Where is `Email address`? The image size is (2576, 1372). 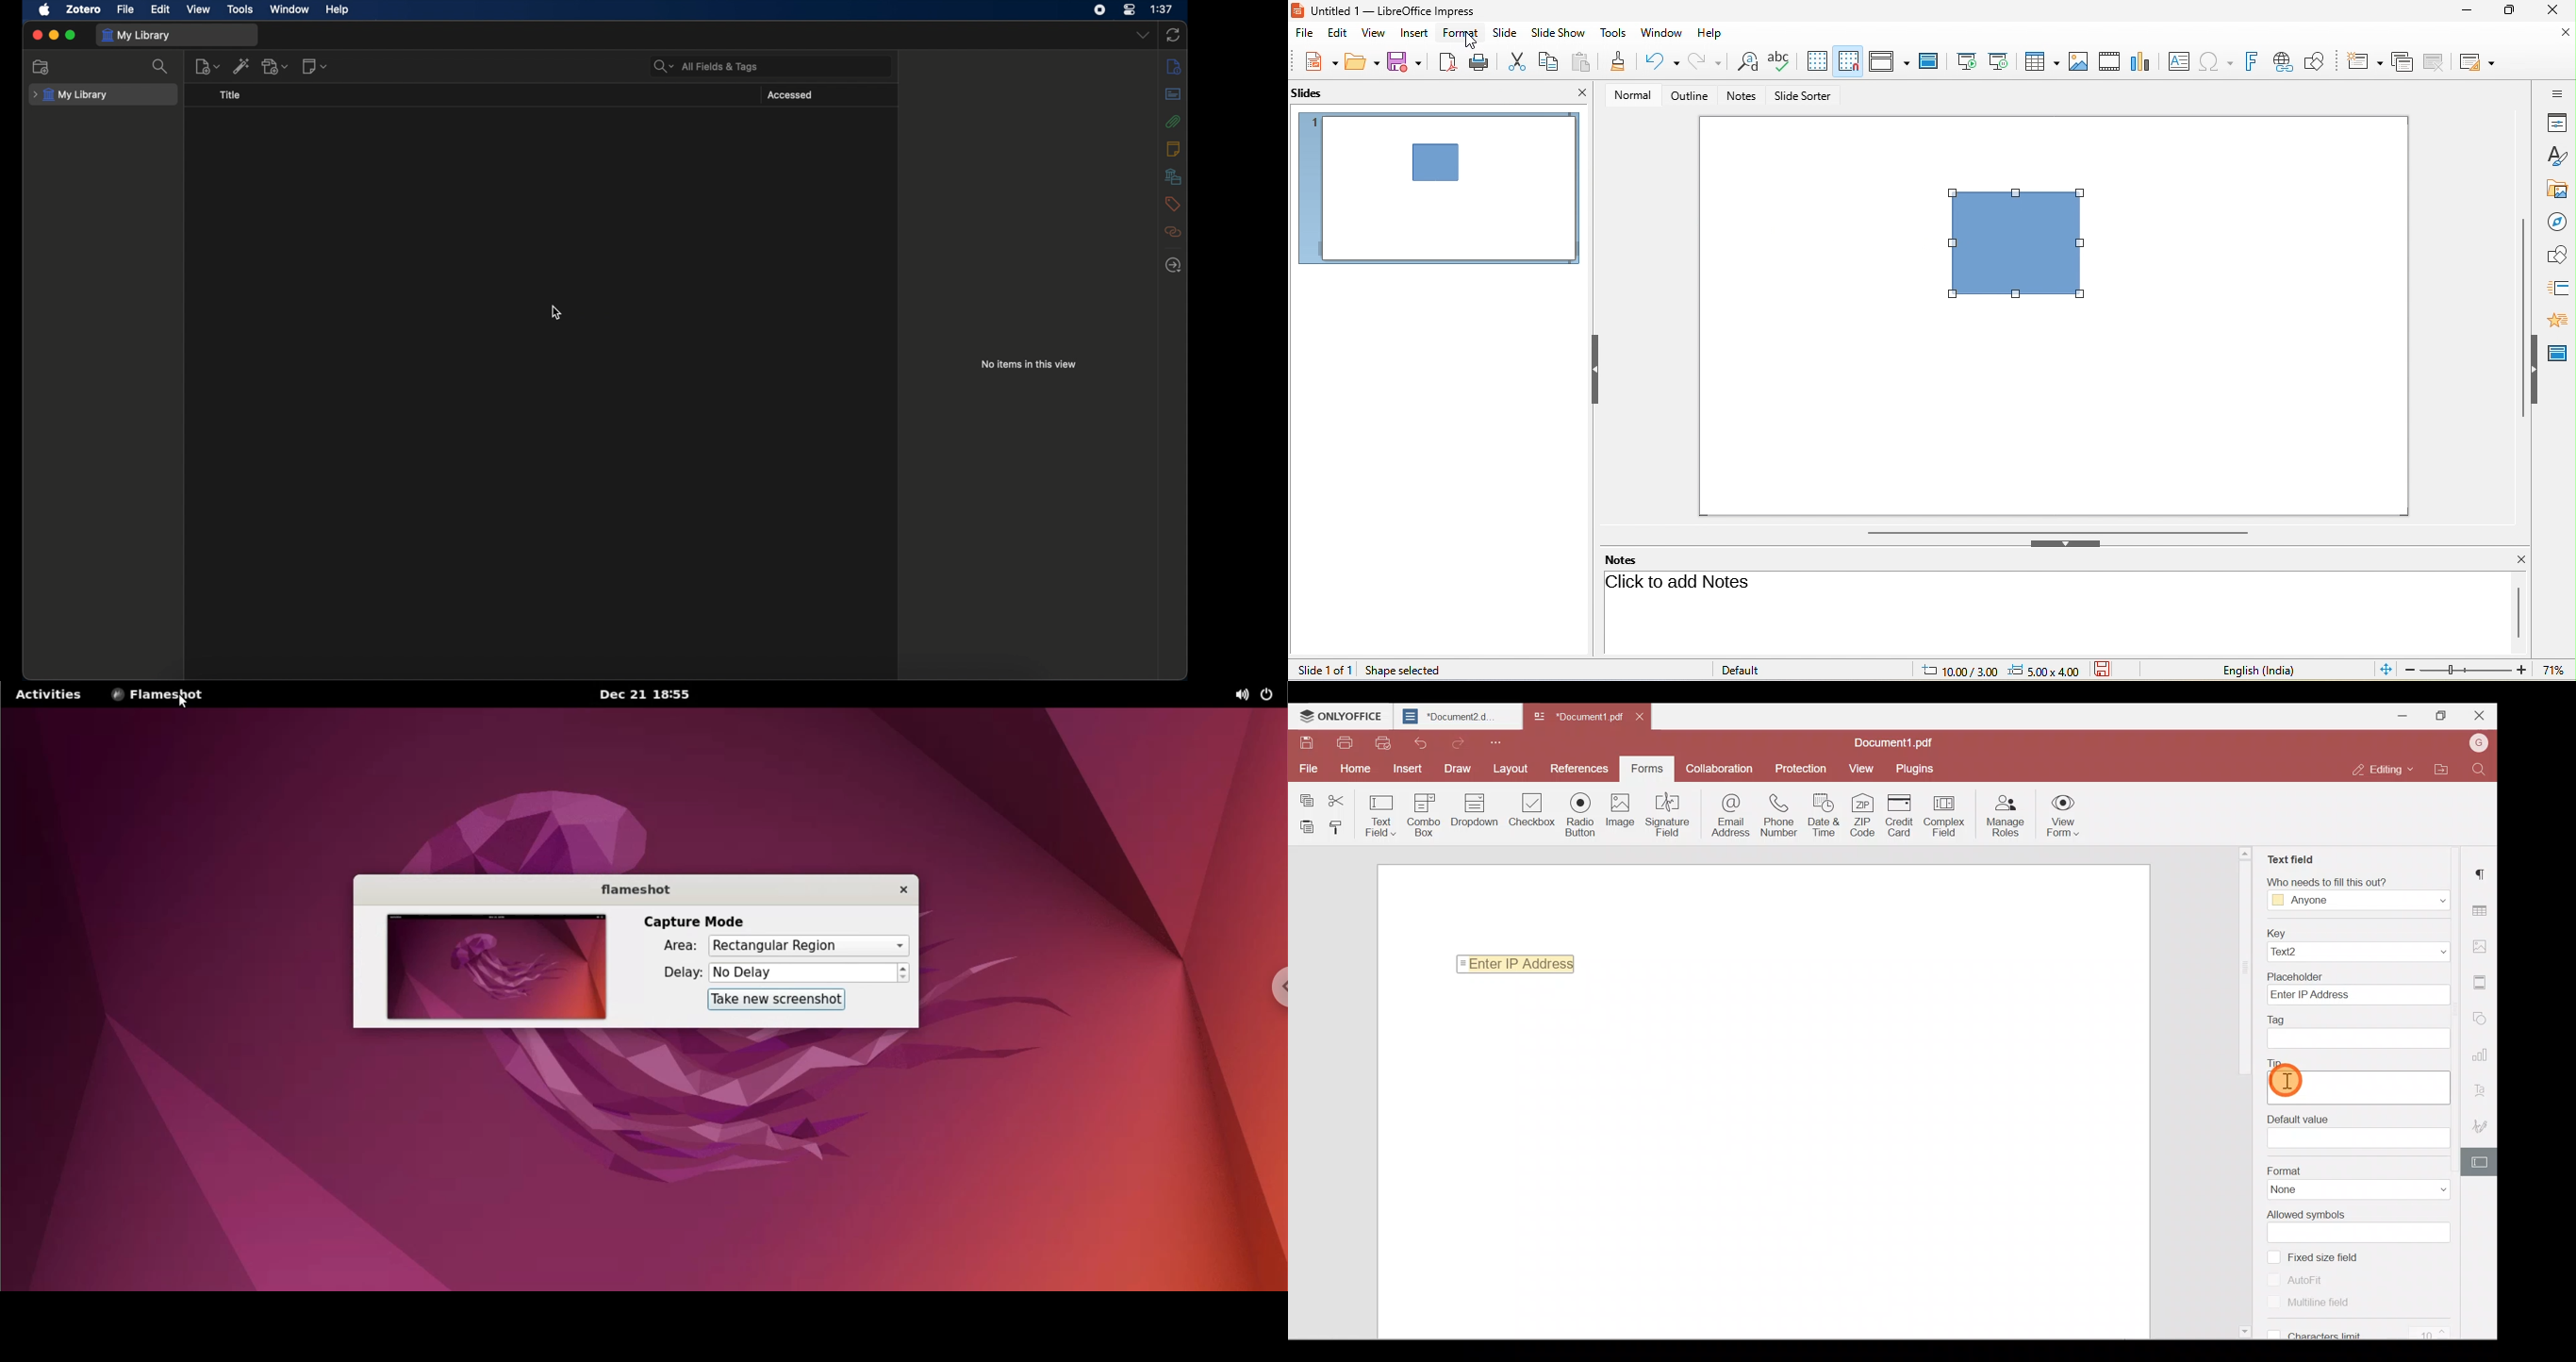
Email address is located at coordinates (1725, 816).